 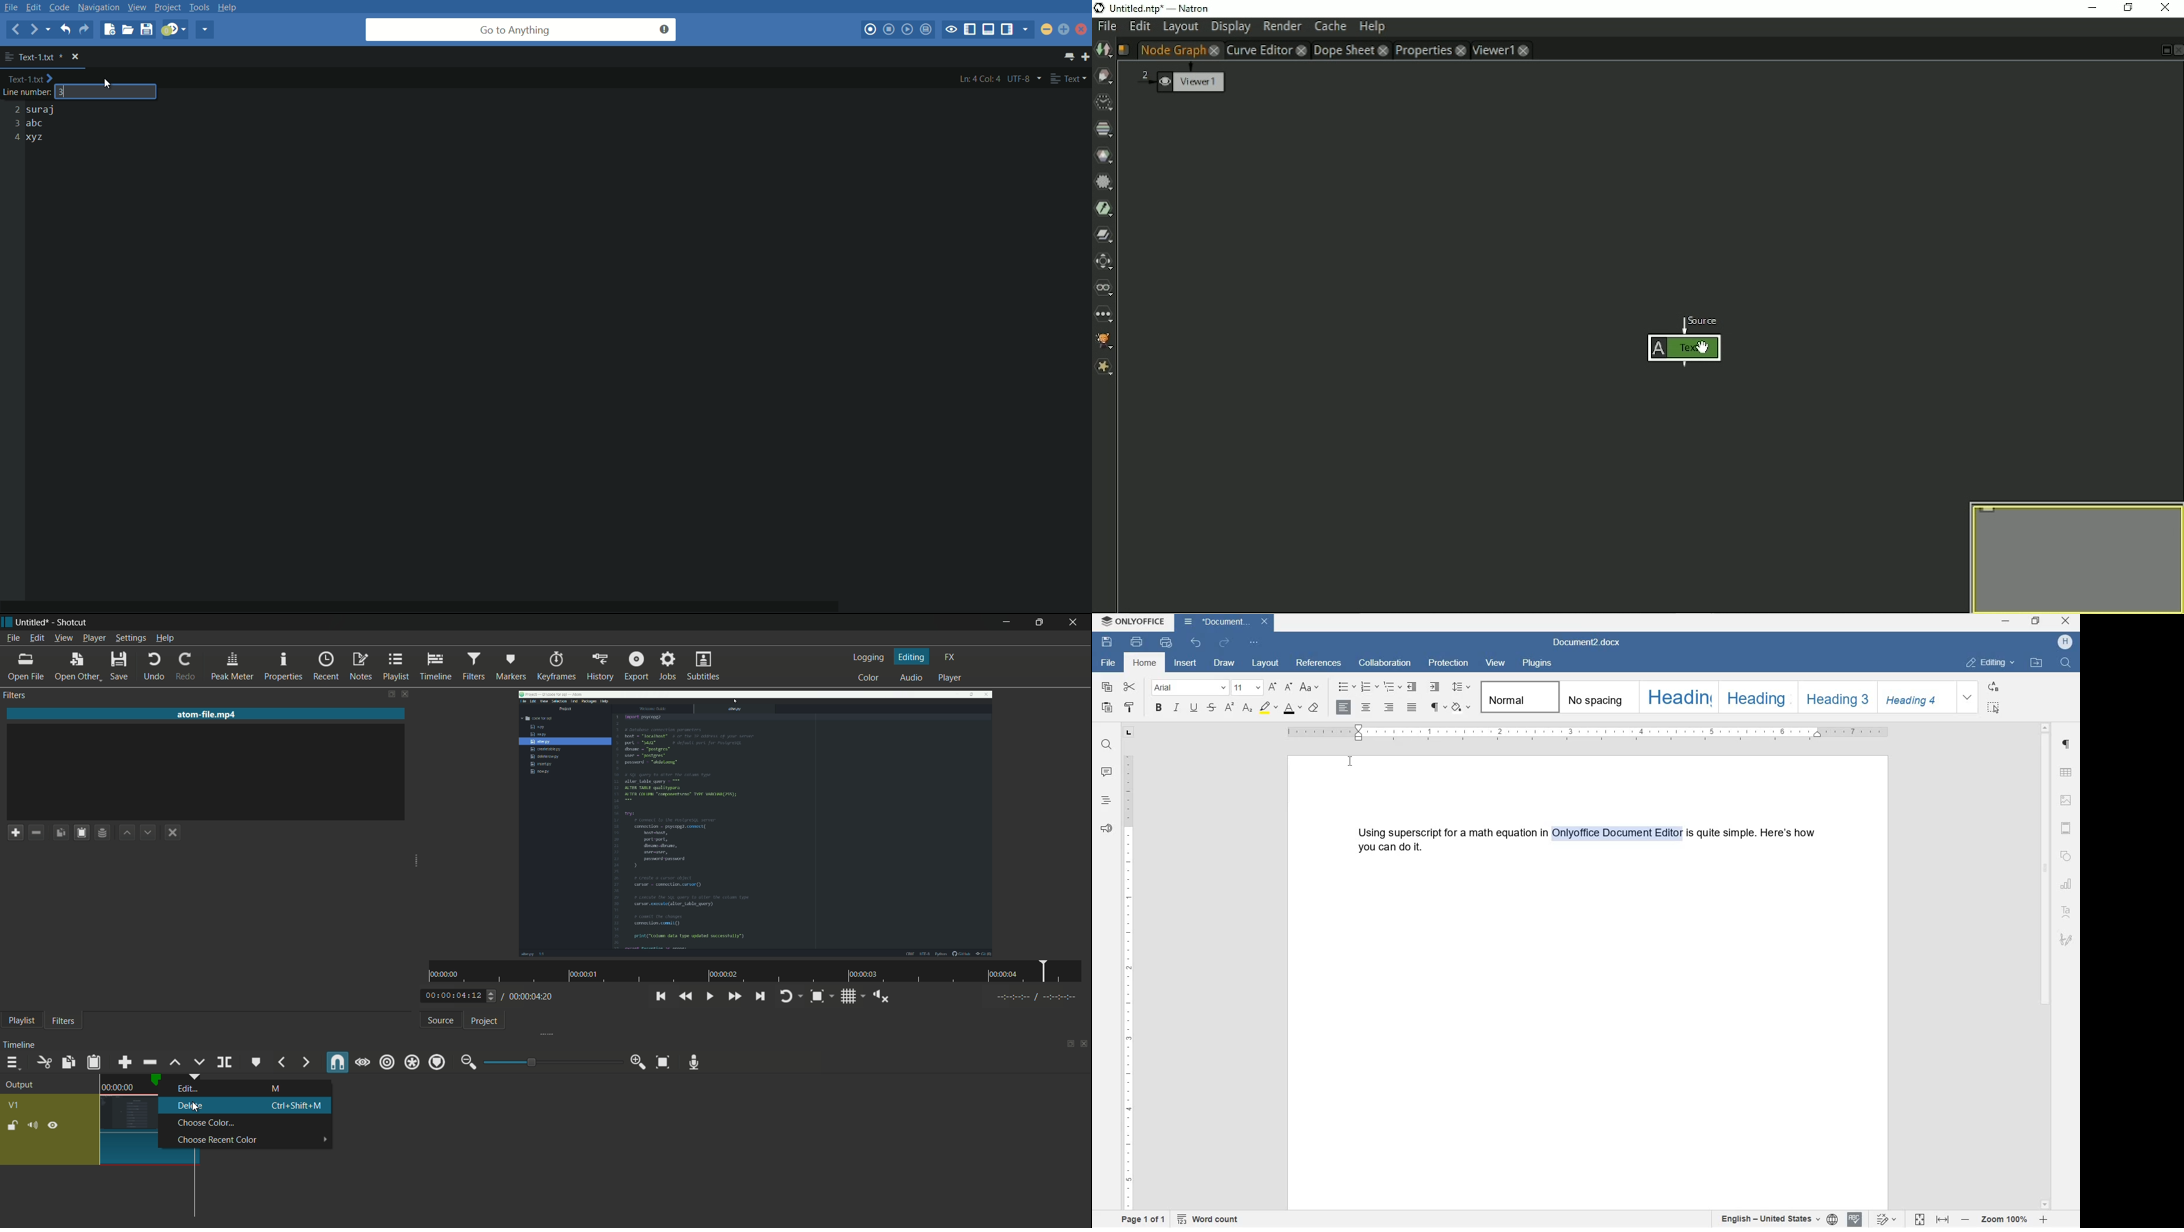 What do you see at coordinates (1883, 1220) in the screenshot?
I see `track changes` at bounding box center [1883, 1220].